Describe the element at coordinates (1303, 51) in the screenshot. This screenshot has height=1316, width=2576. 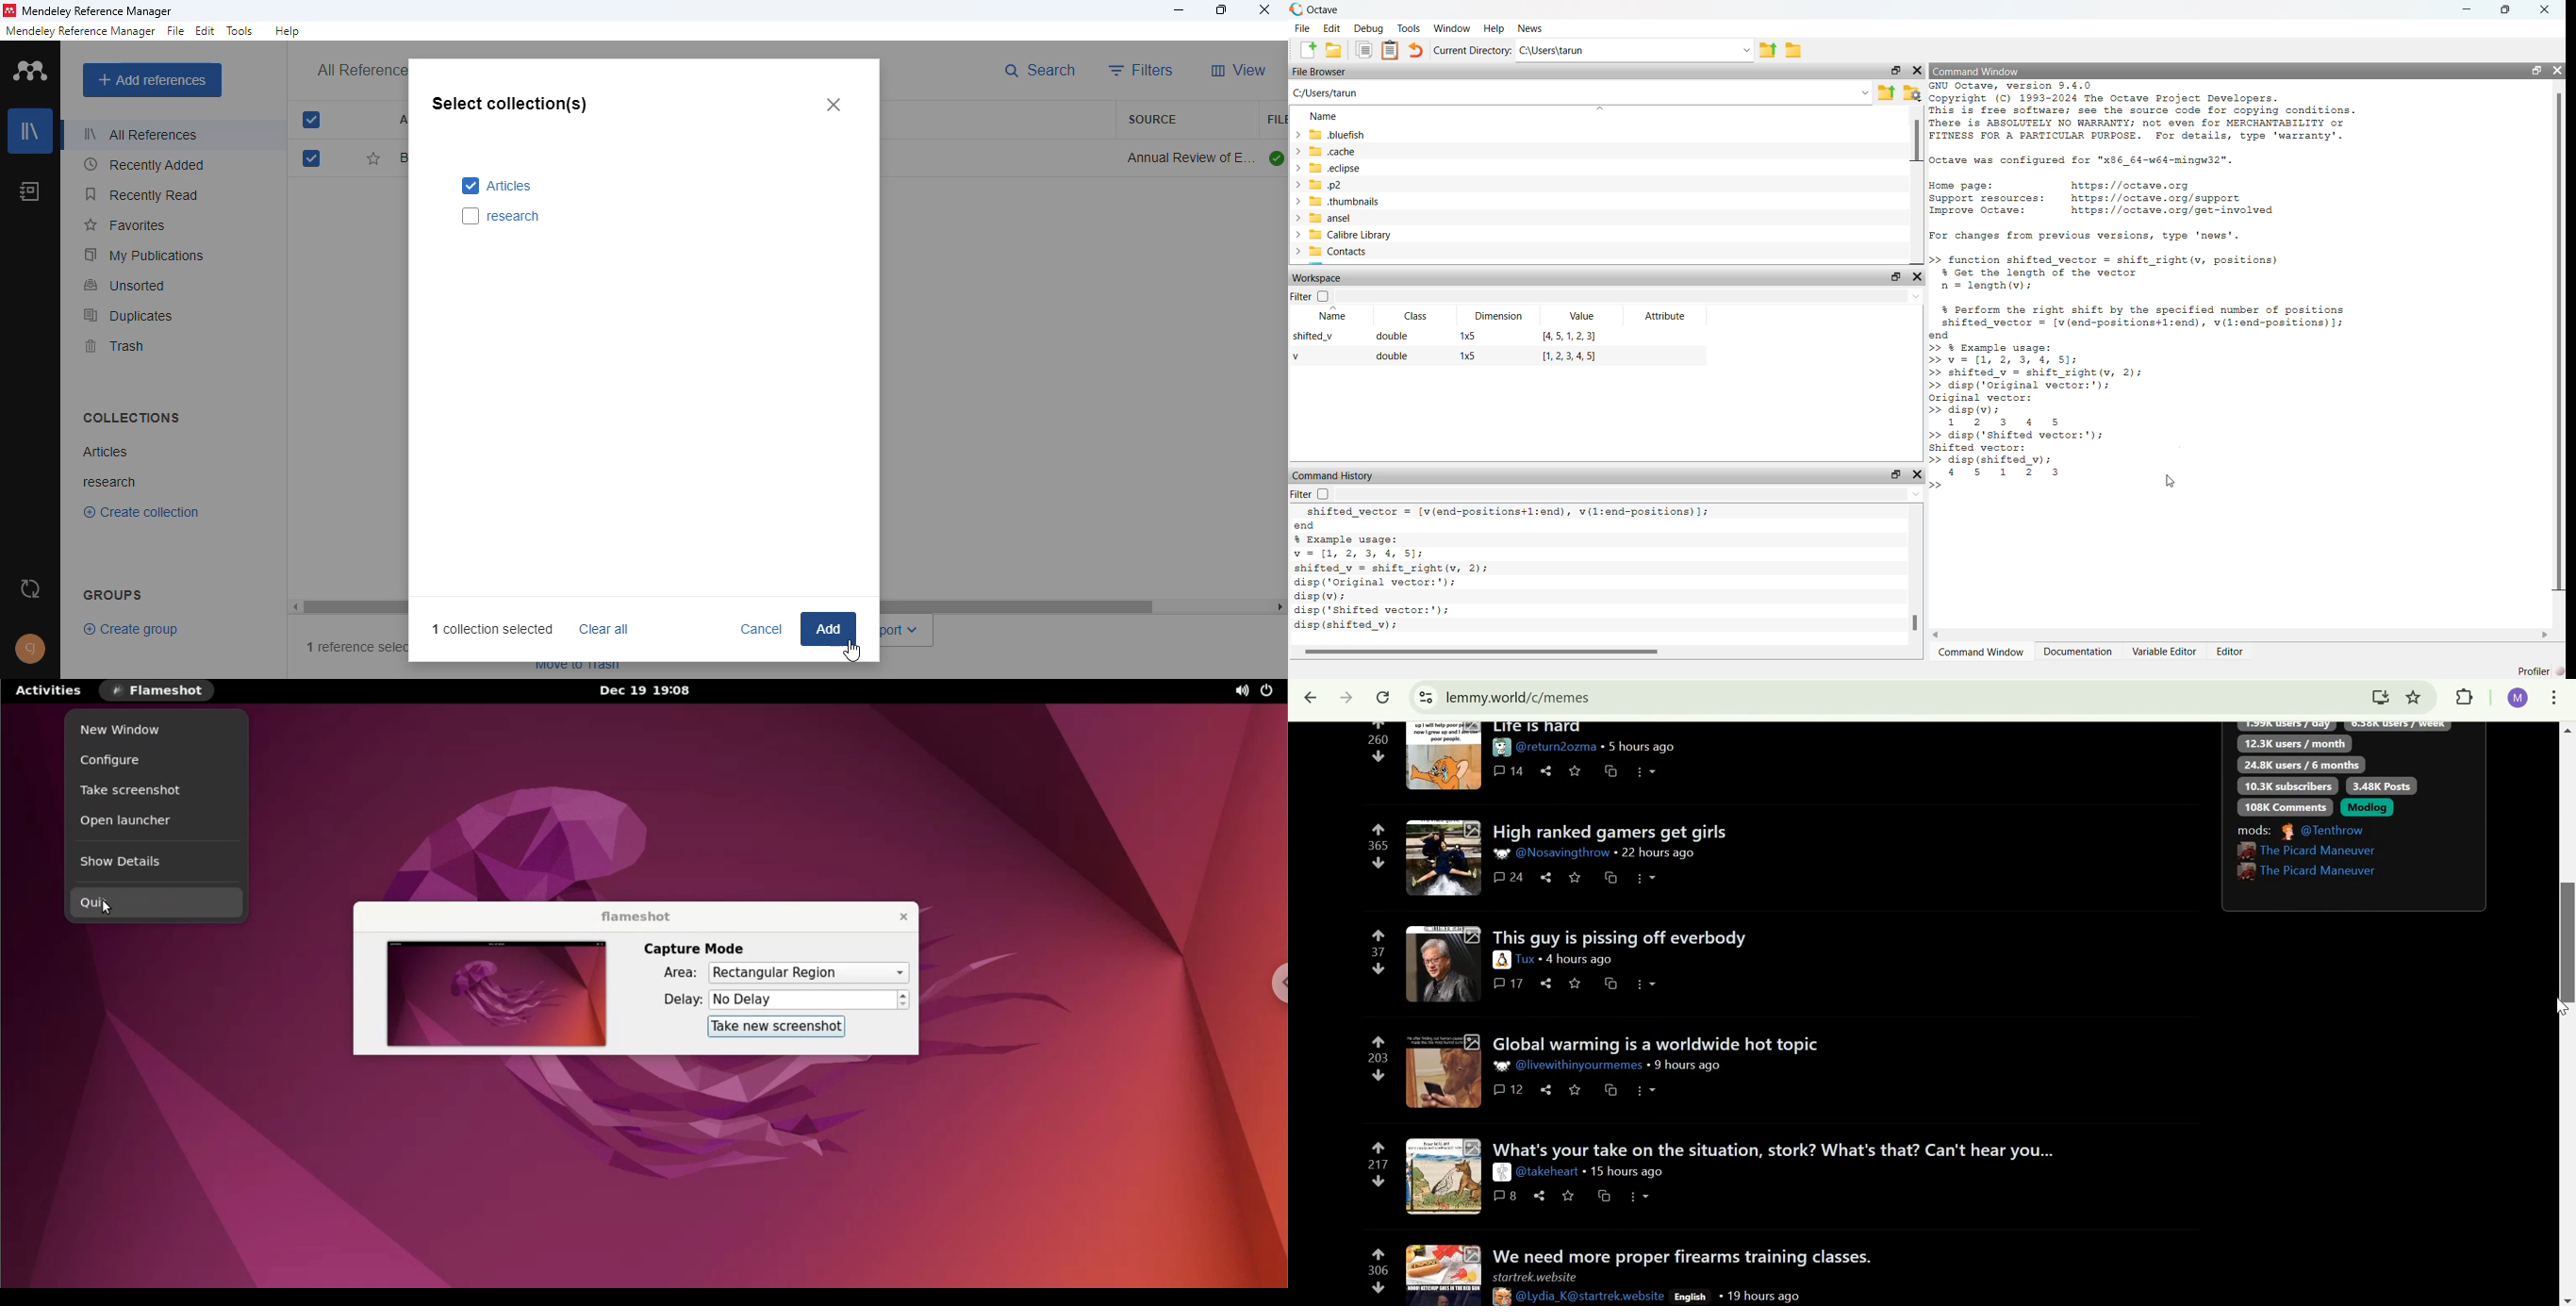
I see `new script` at that location.